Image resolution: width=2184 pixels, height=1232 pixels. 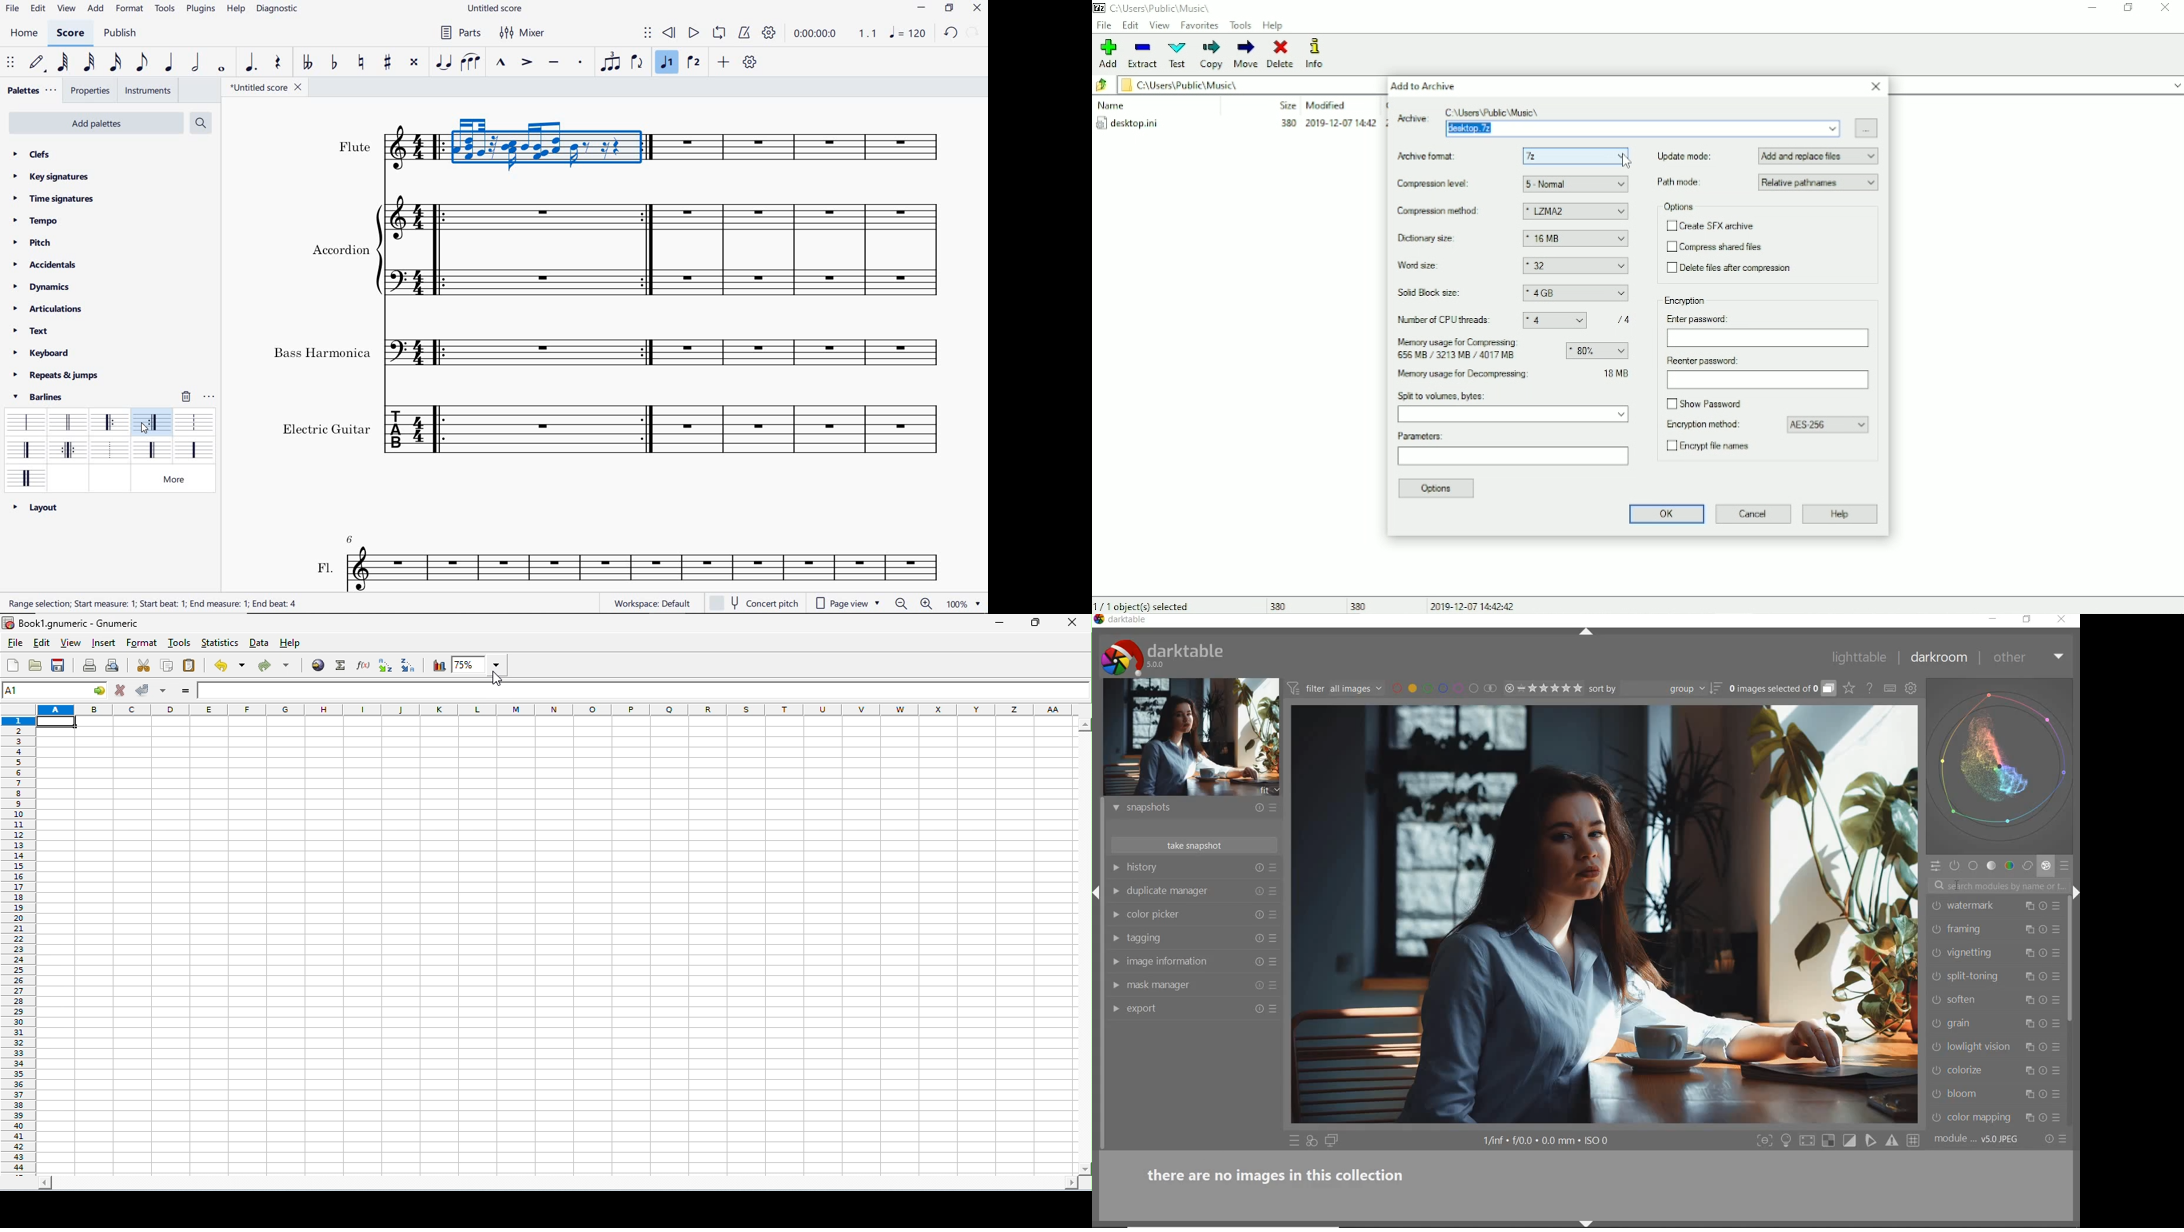 I want to click on take snapshot, so click(x=1197, y=846).